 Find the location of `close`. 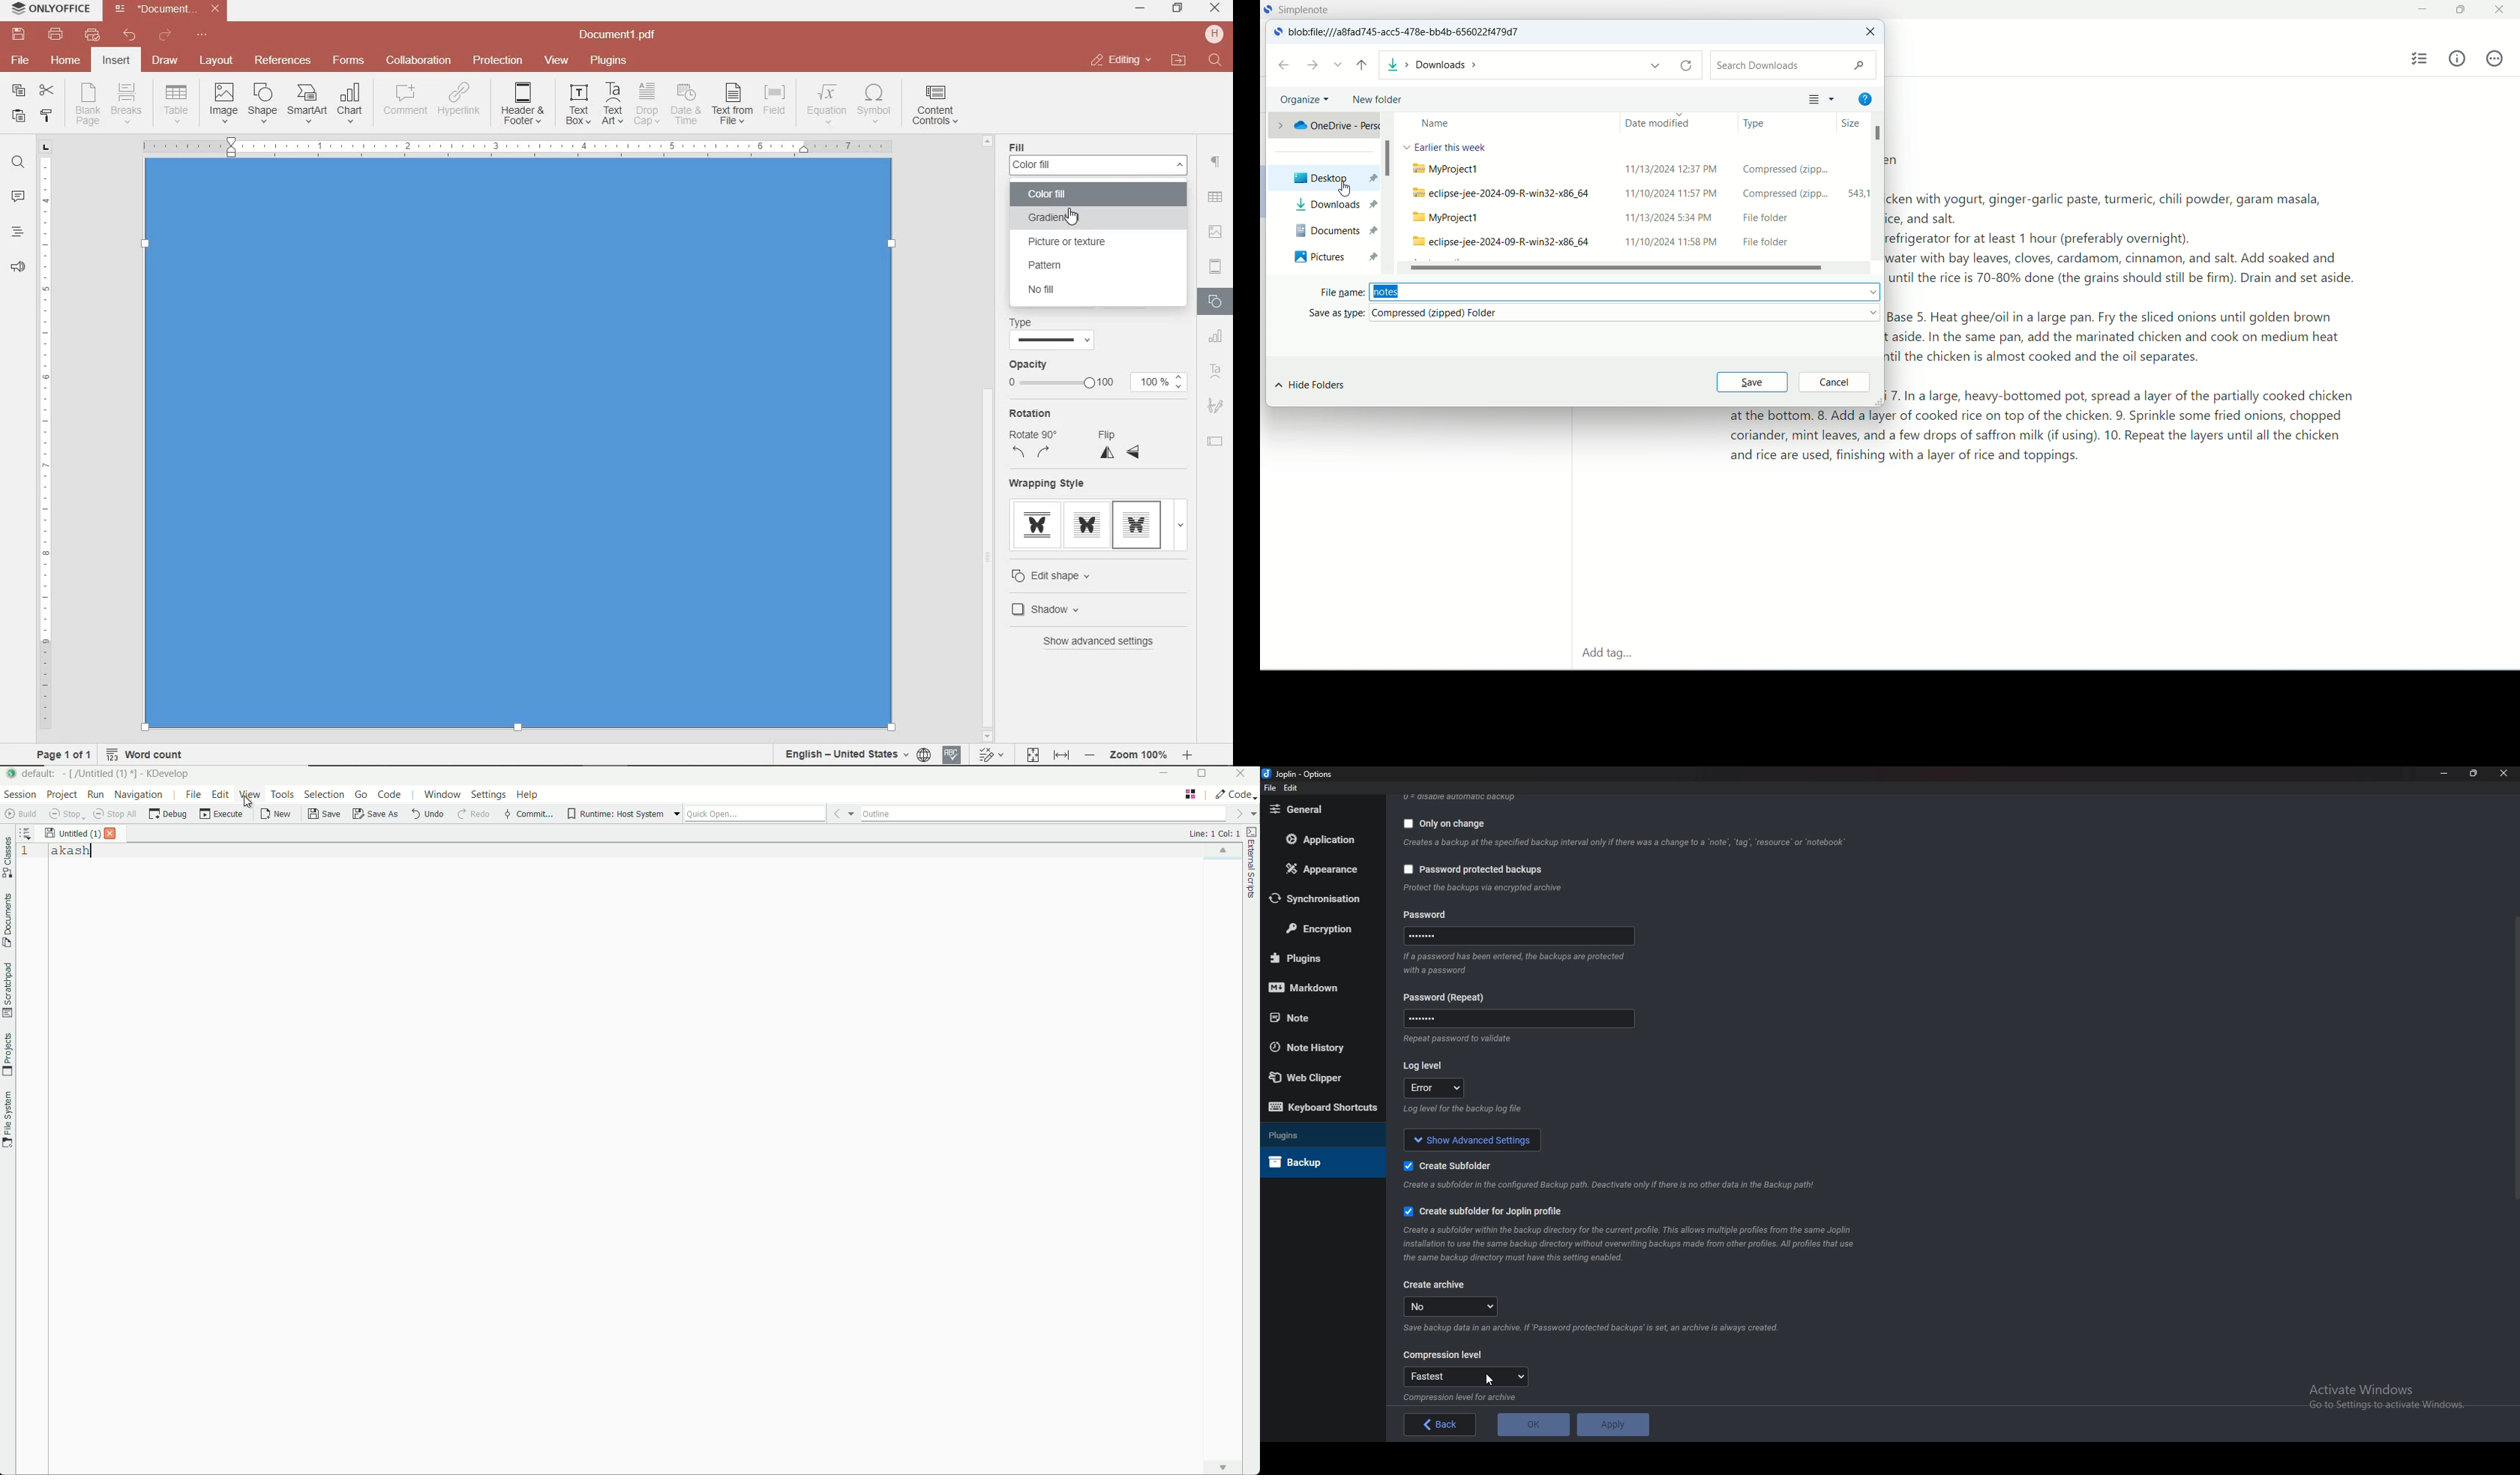

close is located at coordinates (2506, 773).